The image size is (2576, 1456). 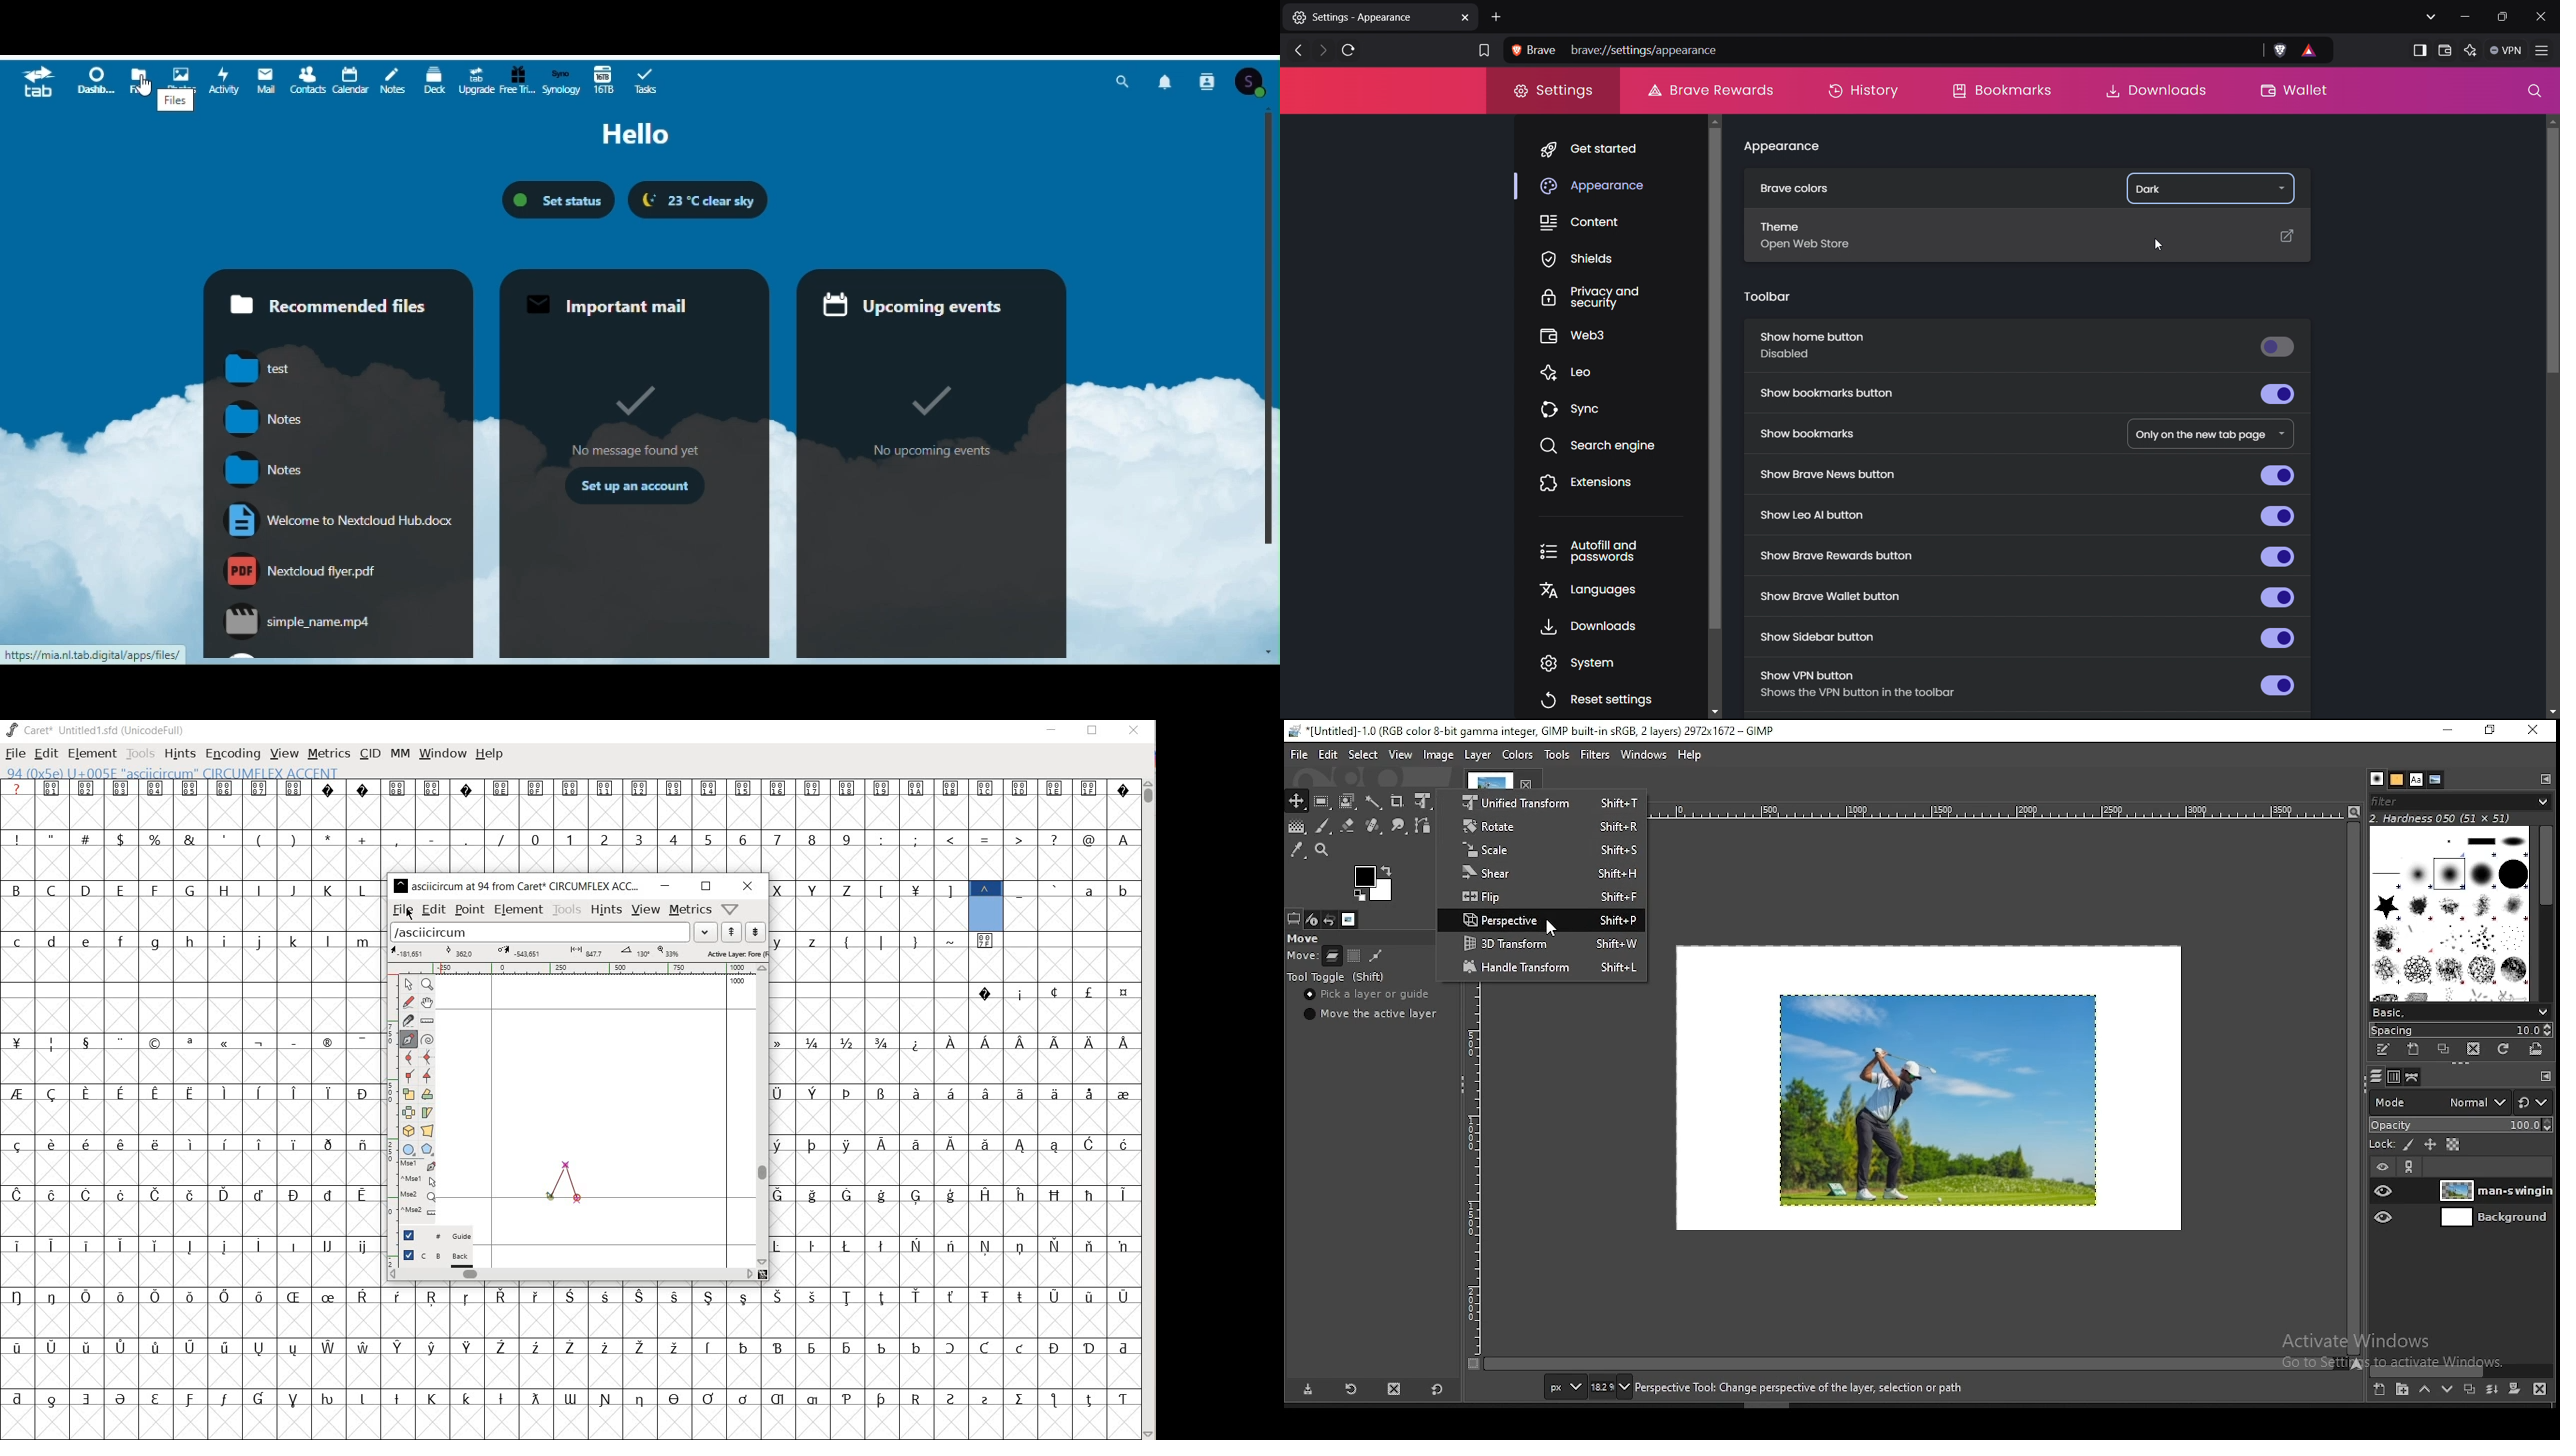 What do you see at coordinates (2413, 1078) in the screenshot?
I see `paths` at bounding box center [2413, 1078].